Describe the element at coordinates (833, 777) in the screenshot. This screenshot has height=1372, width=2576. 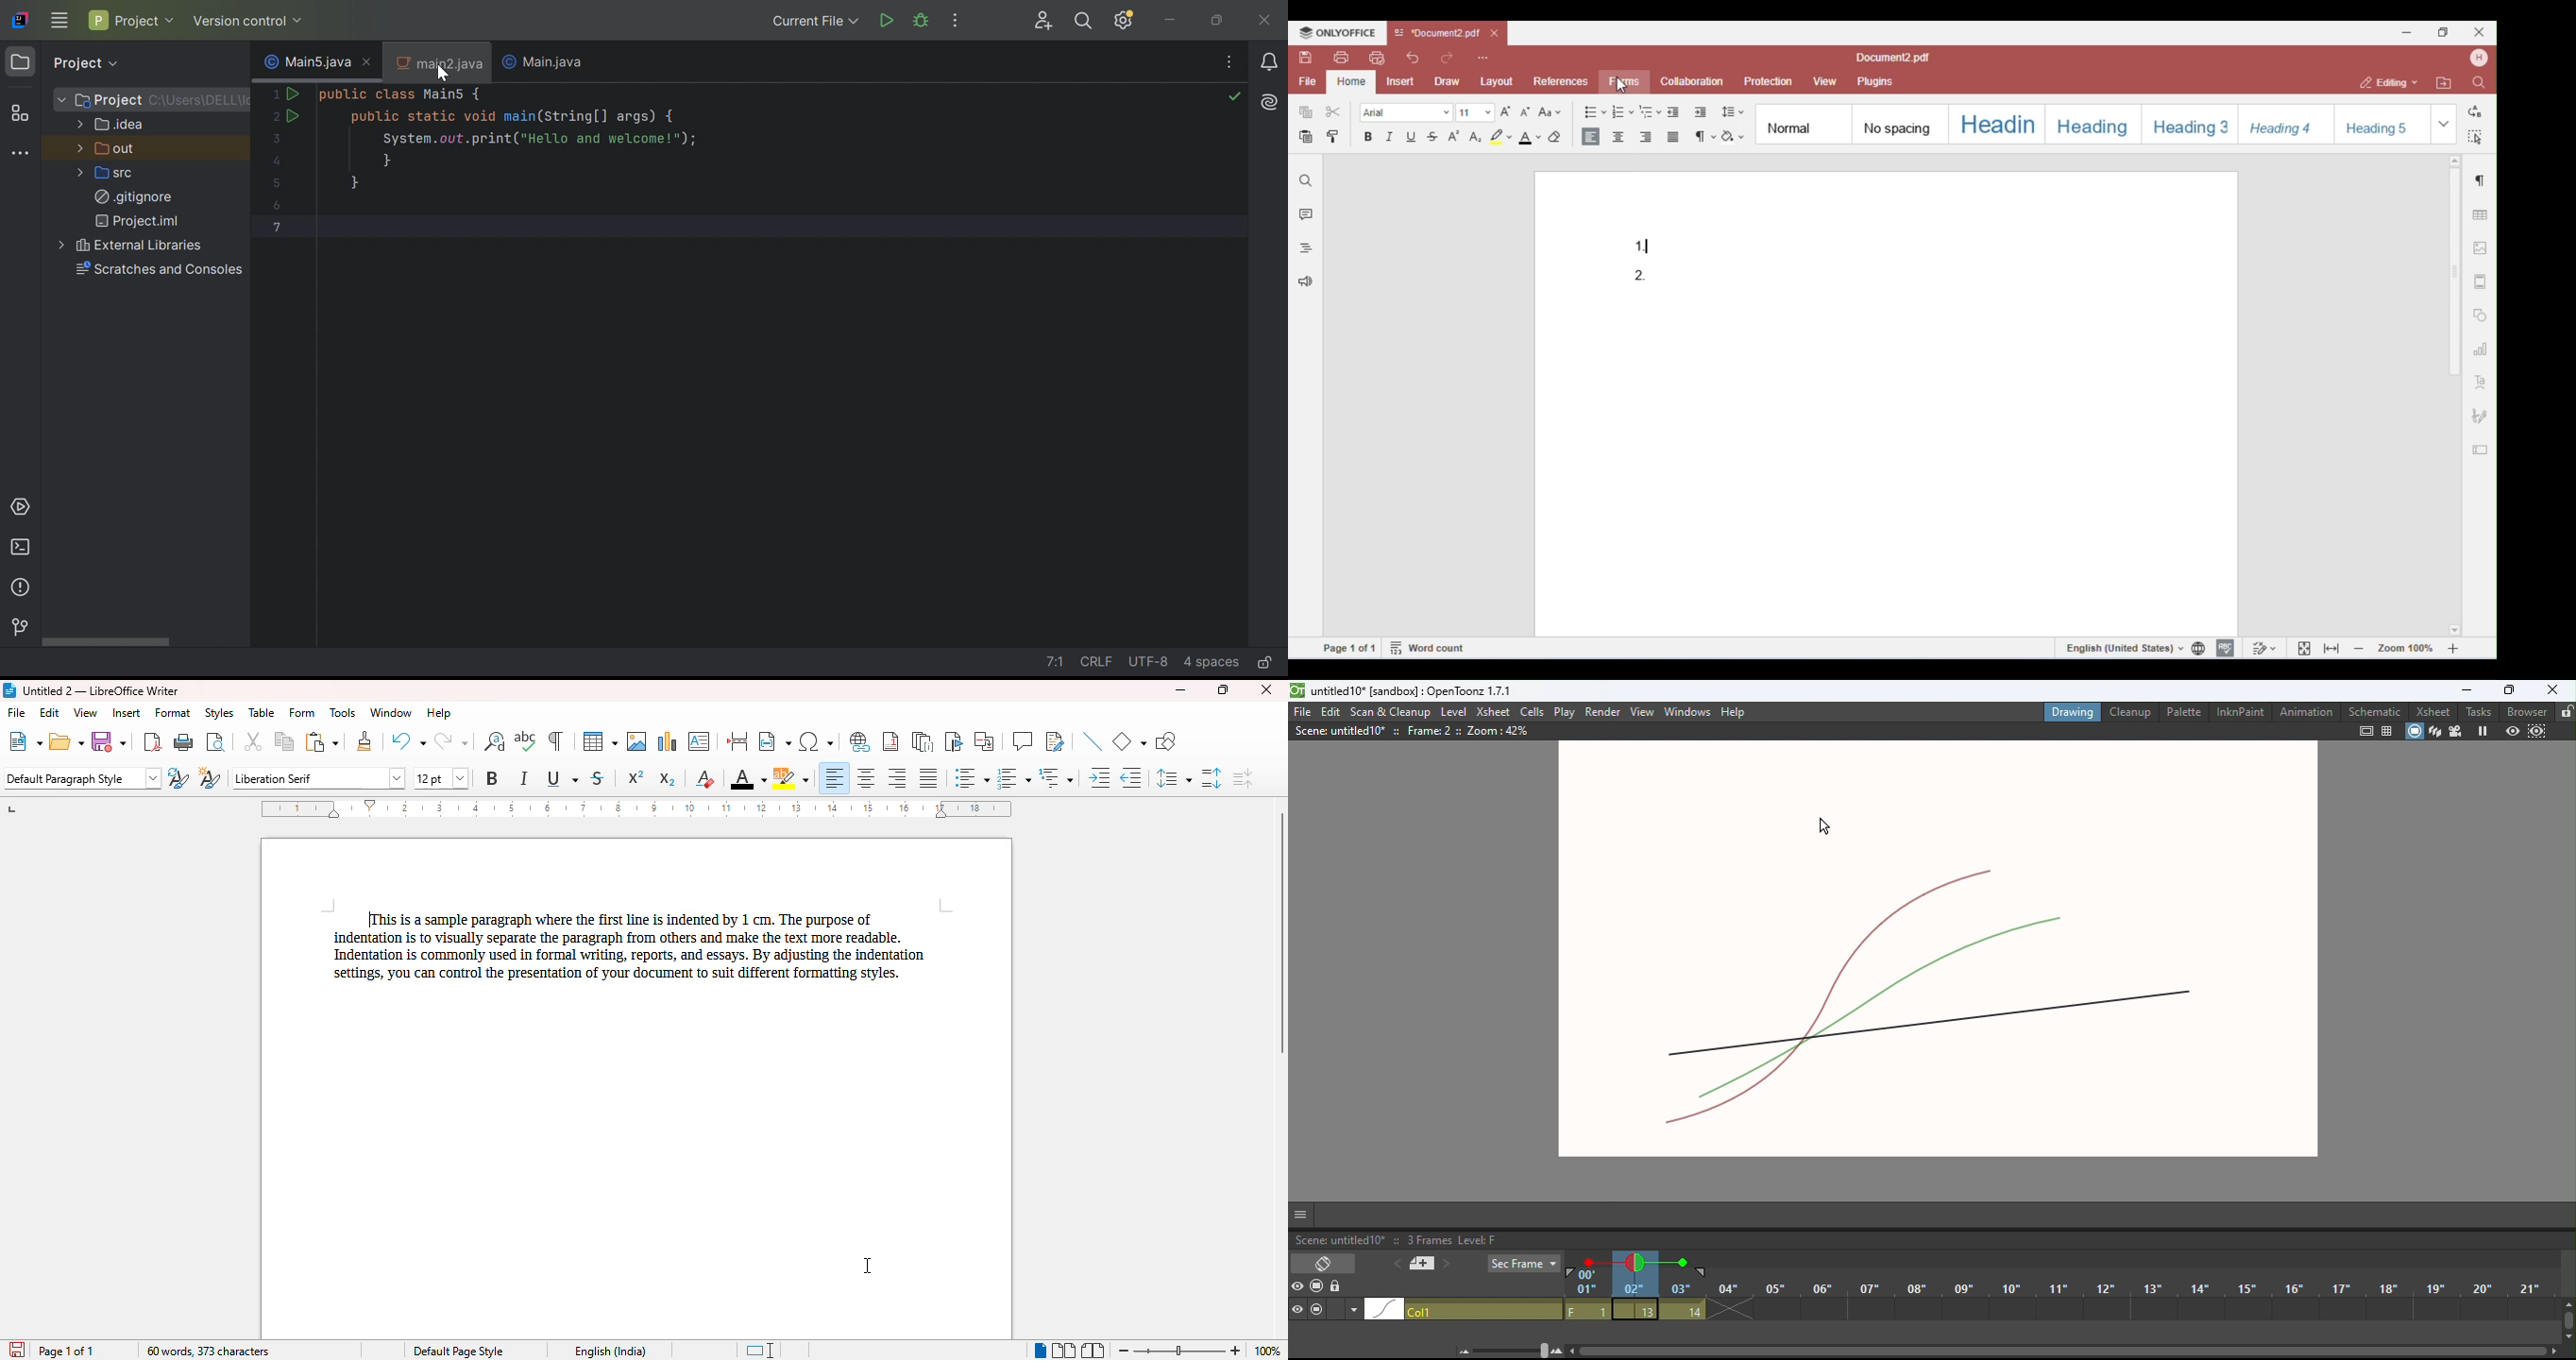
I see `align left` at that location.